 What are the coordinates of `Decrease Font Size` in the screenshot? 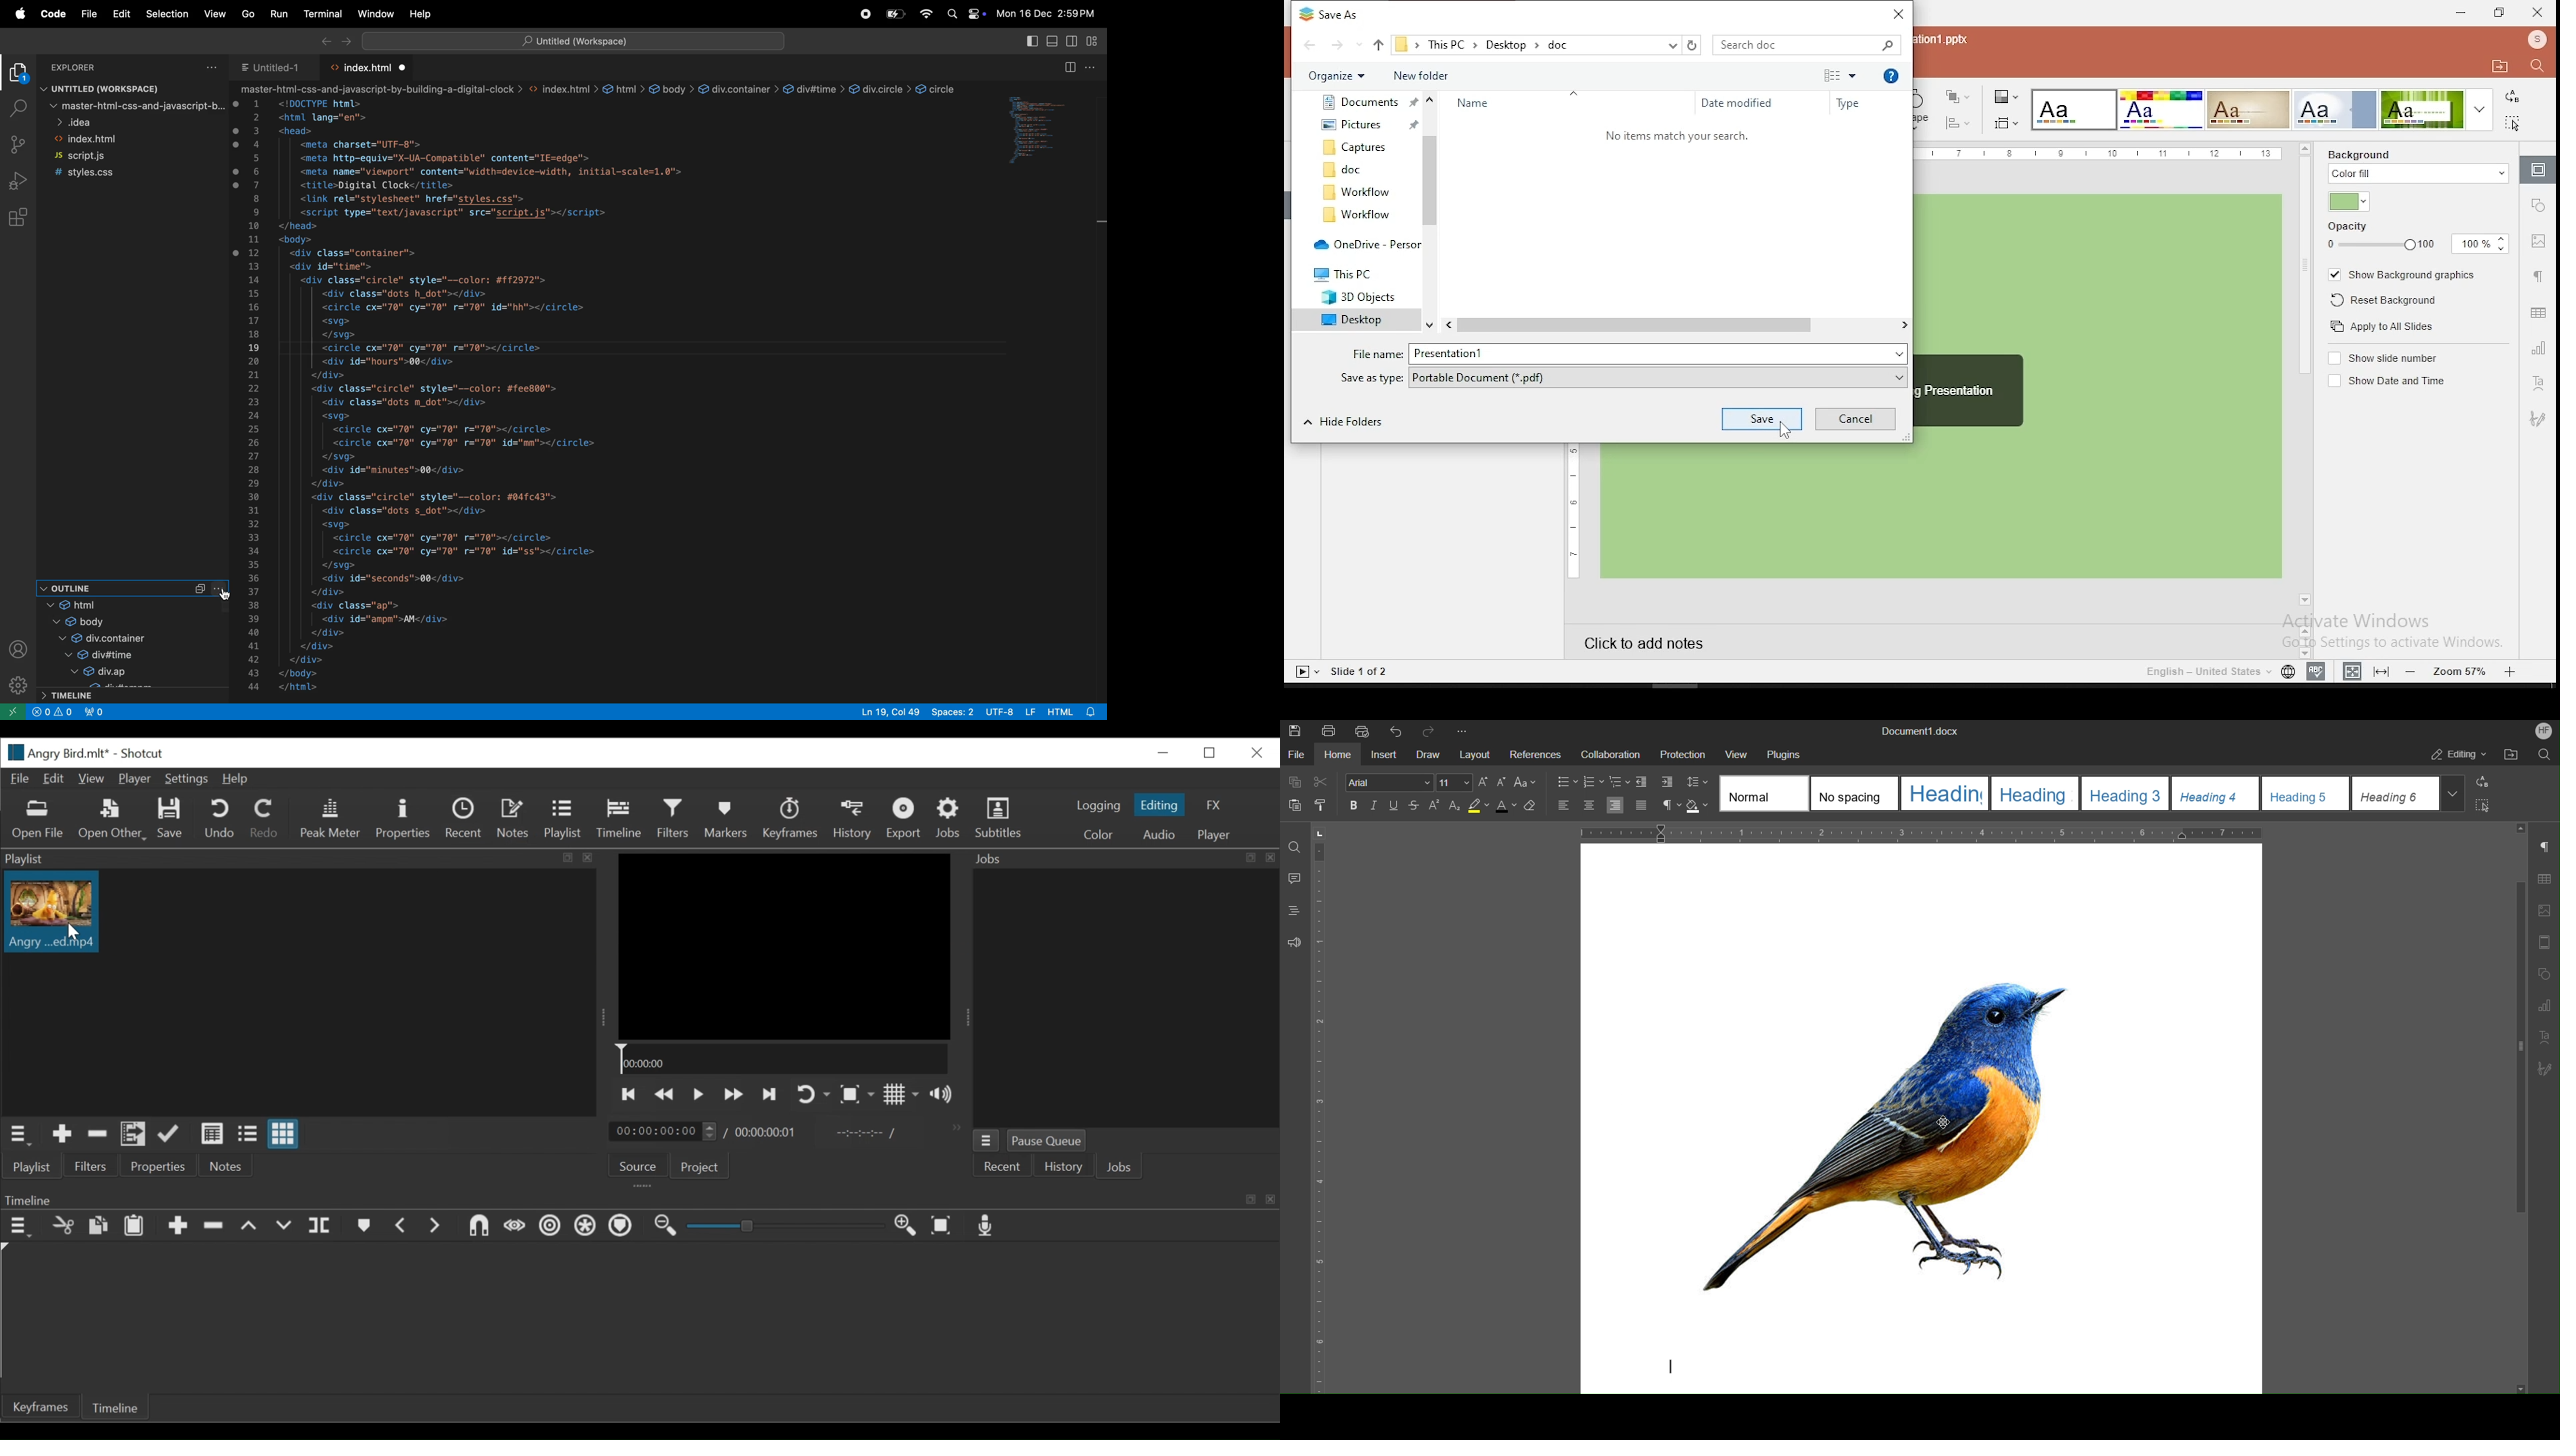 It's located at (1500, 783).